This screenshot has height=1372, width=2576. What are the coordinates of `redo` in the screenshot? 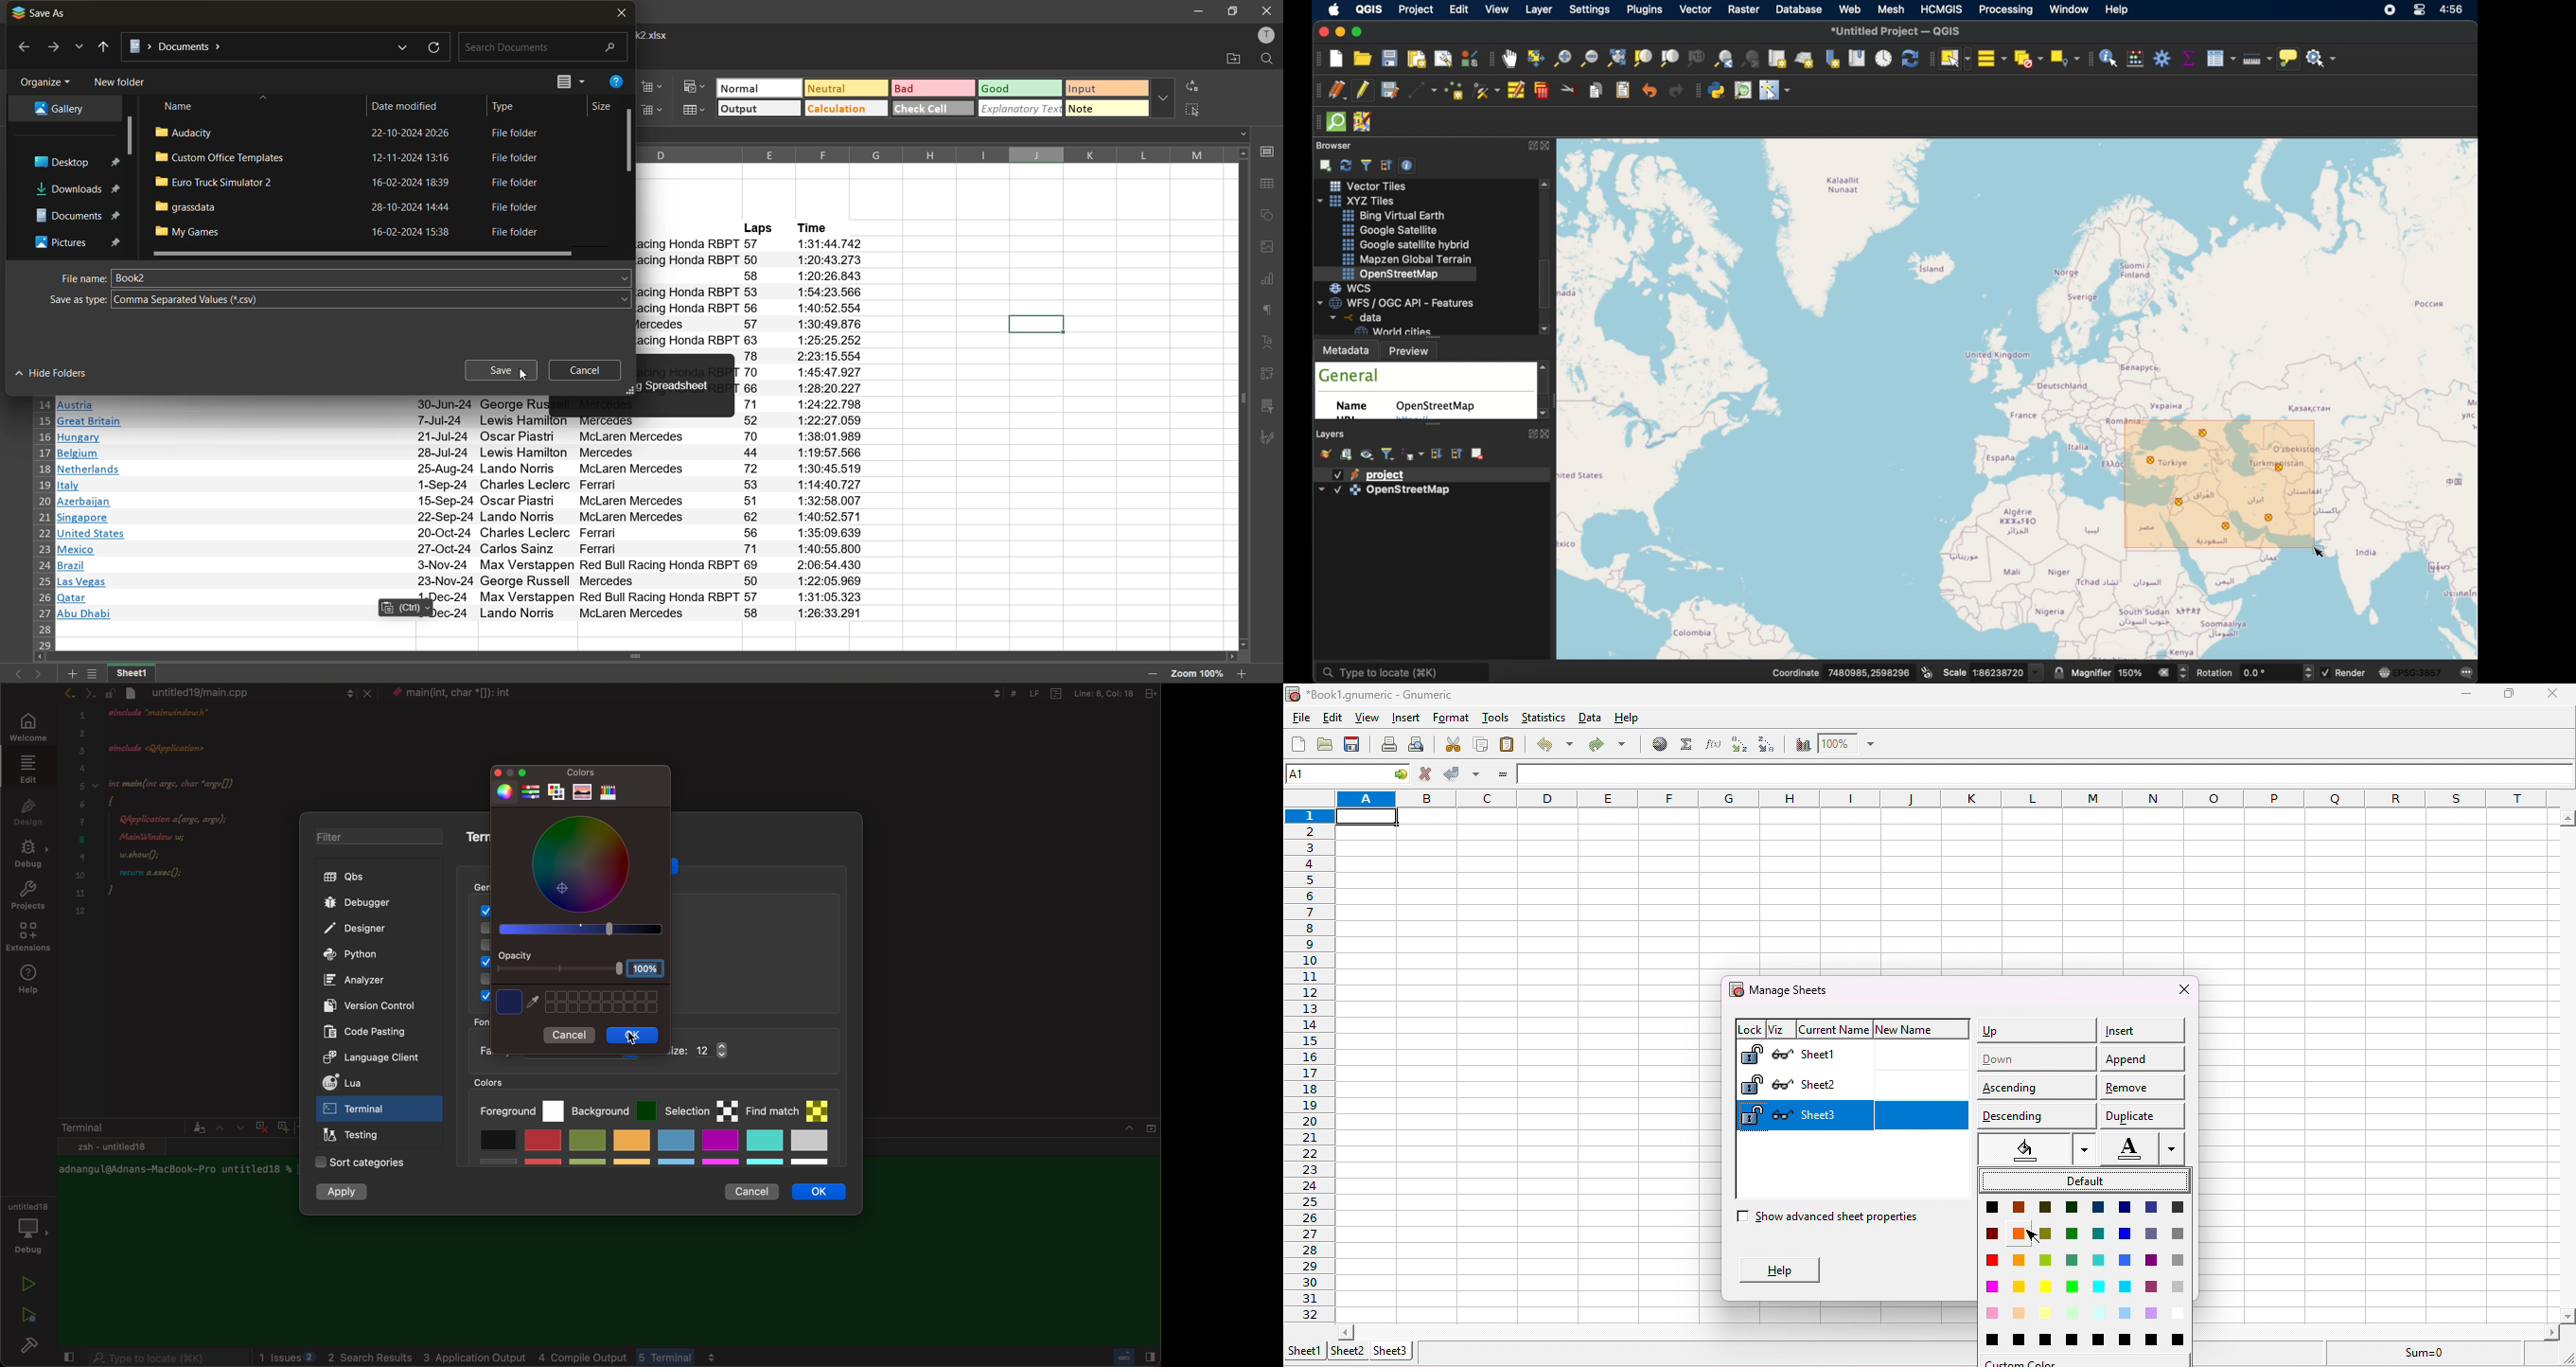 It's located at (1607, 741).